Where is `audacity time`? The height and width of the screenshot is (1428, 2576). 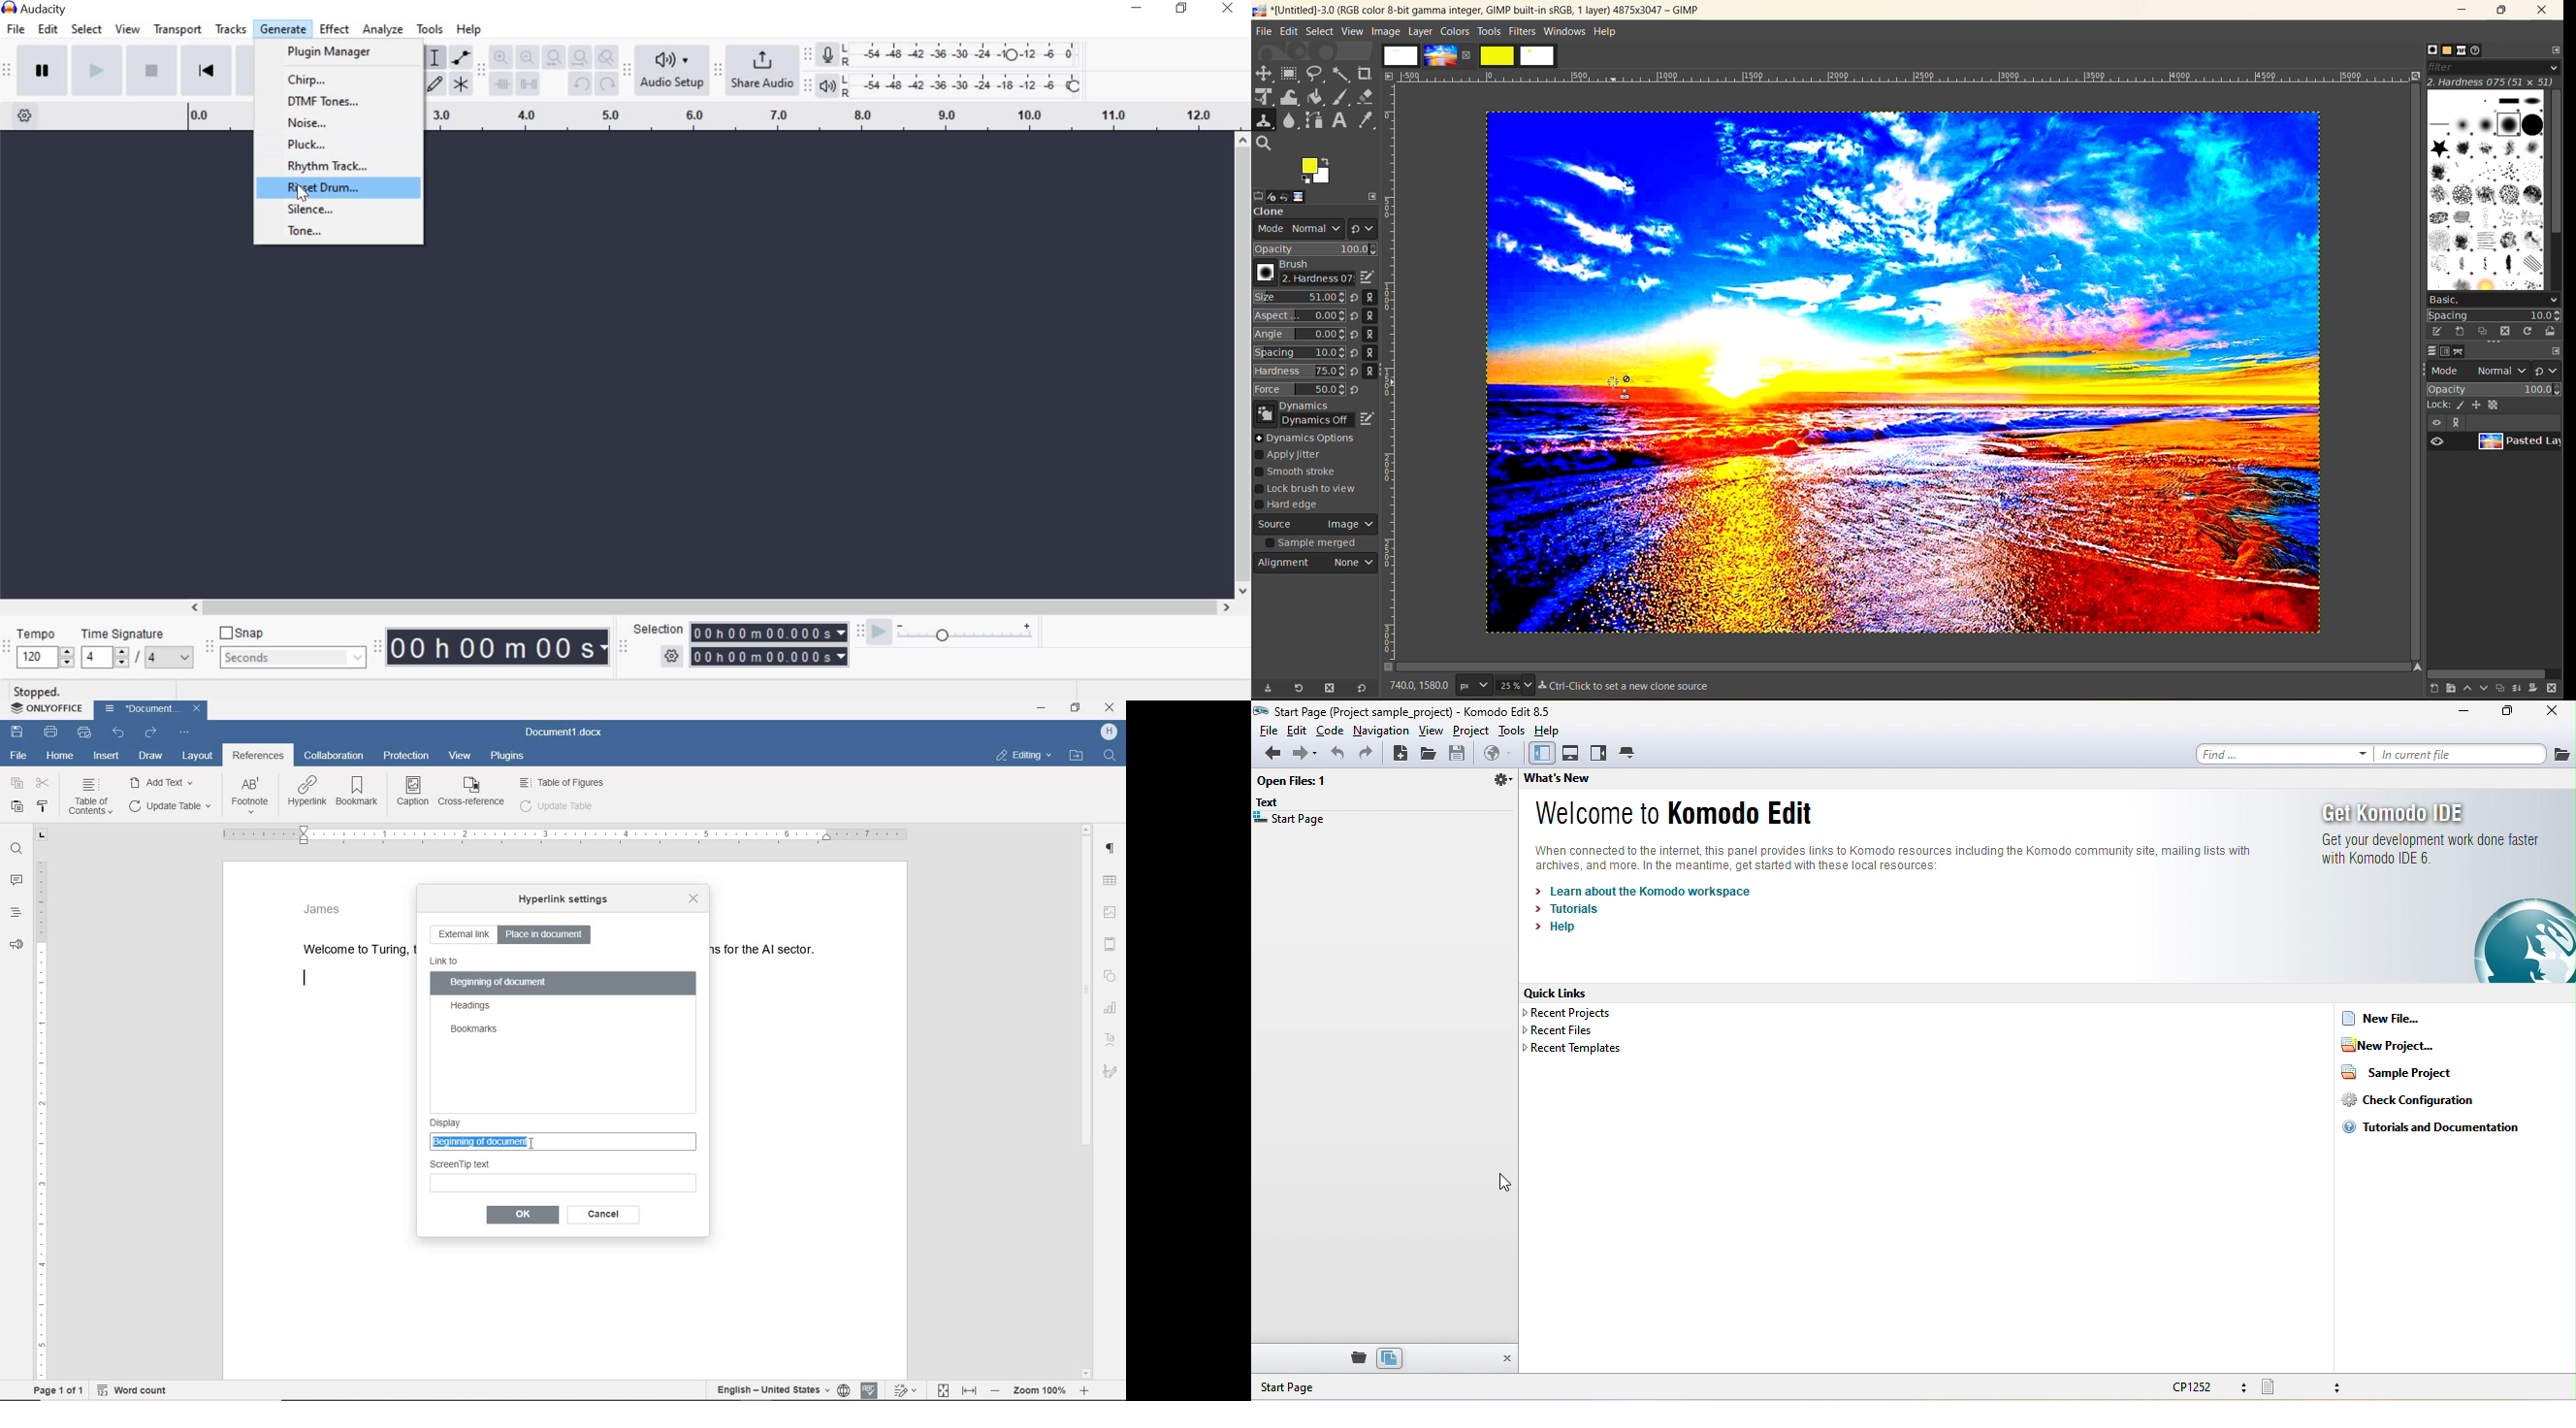
audacity time is located at coordinates (499, 648).